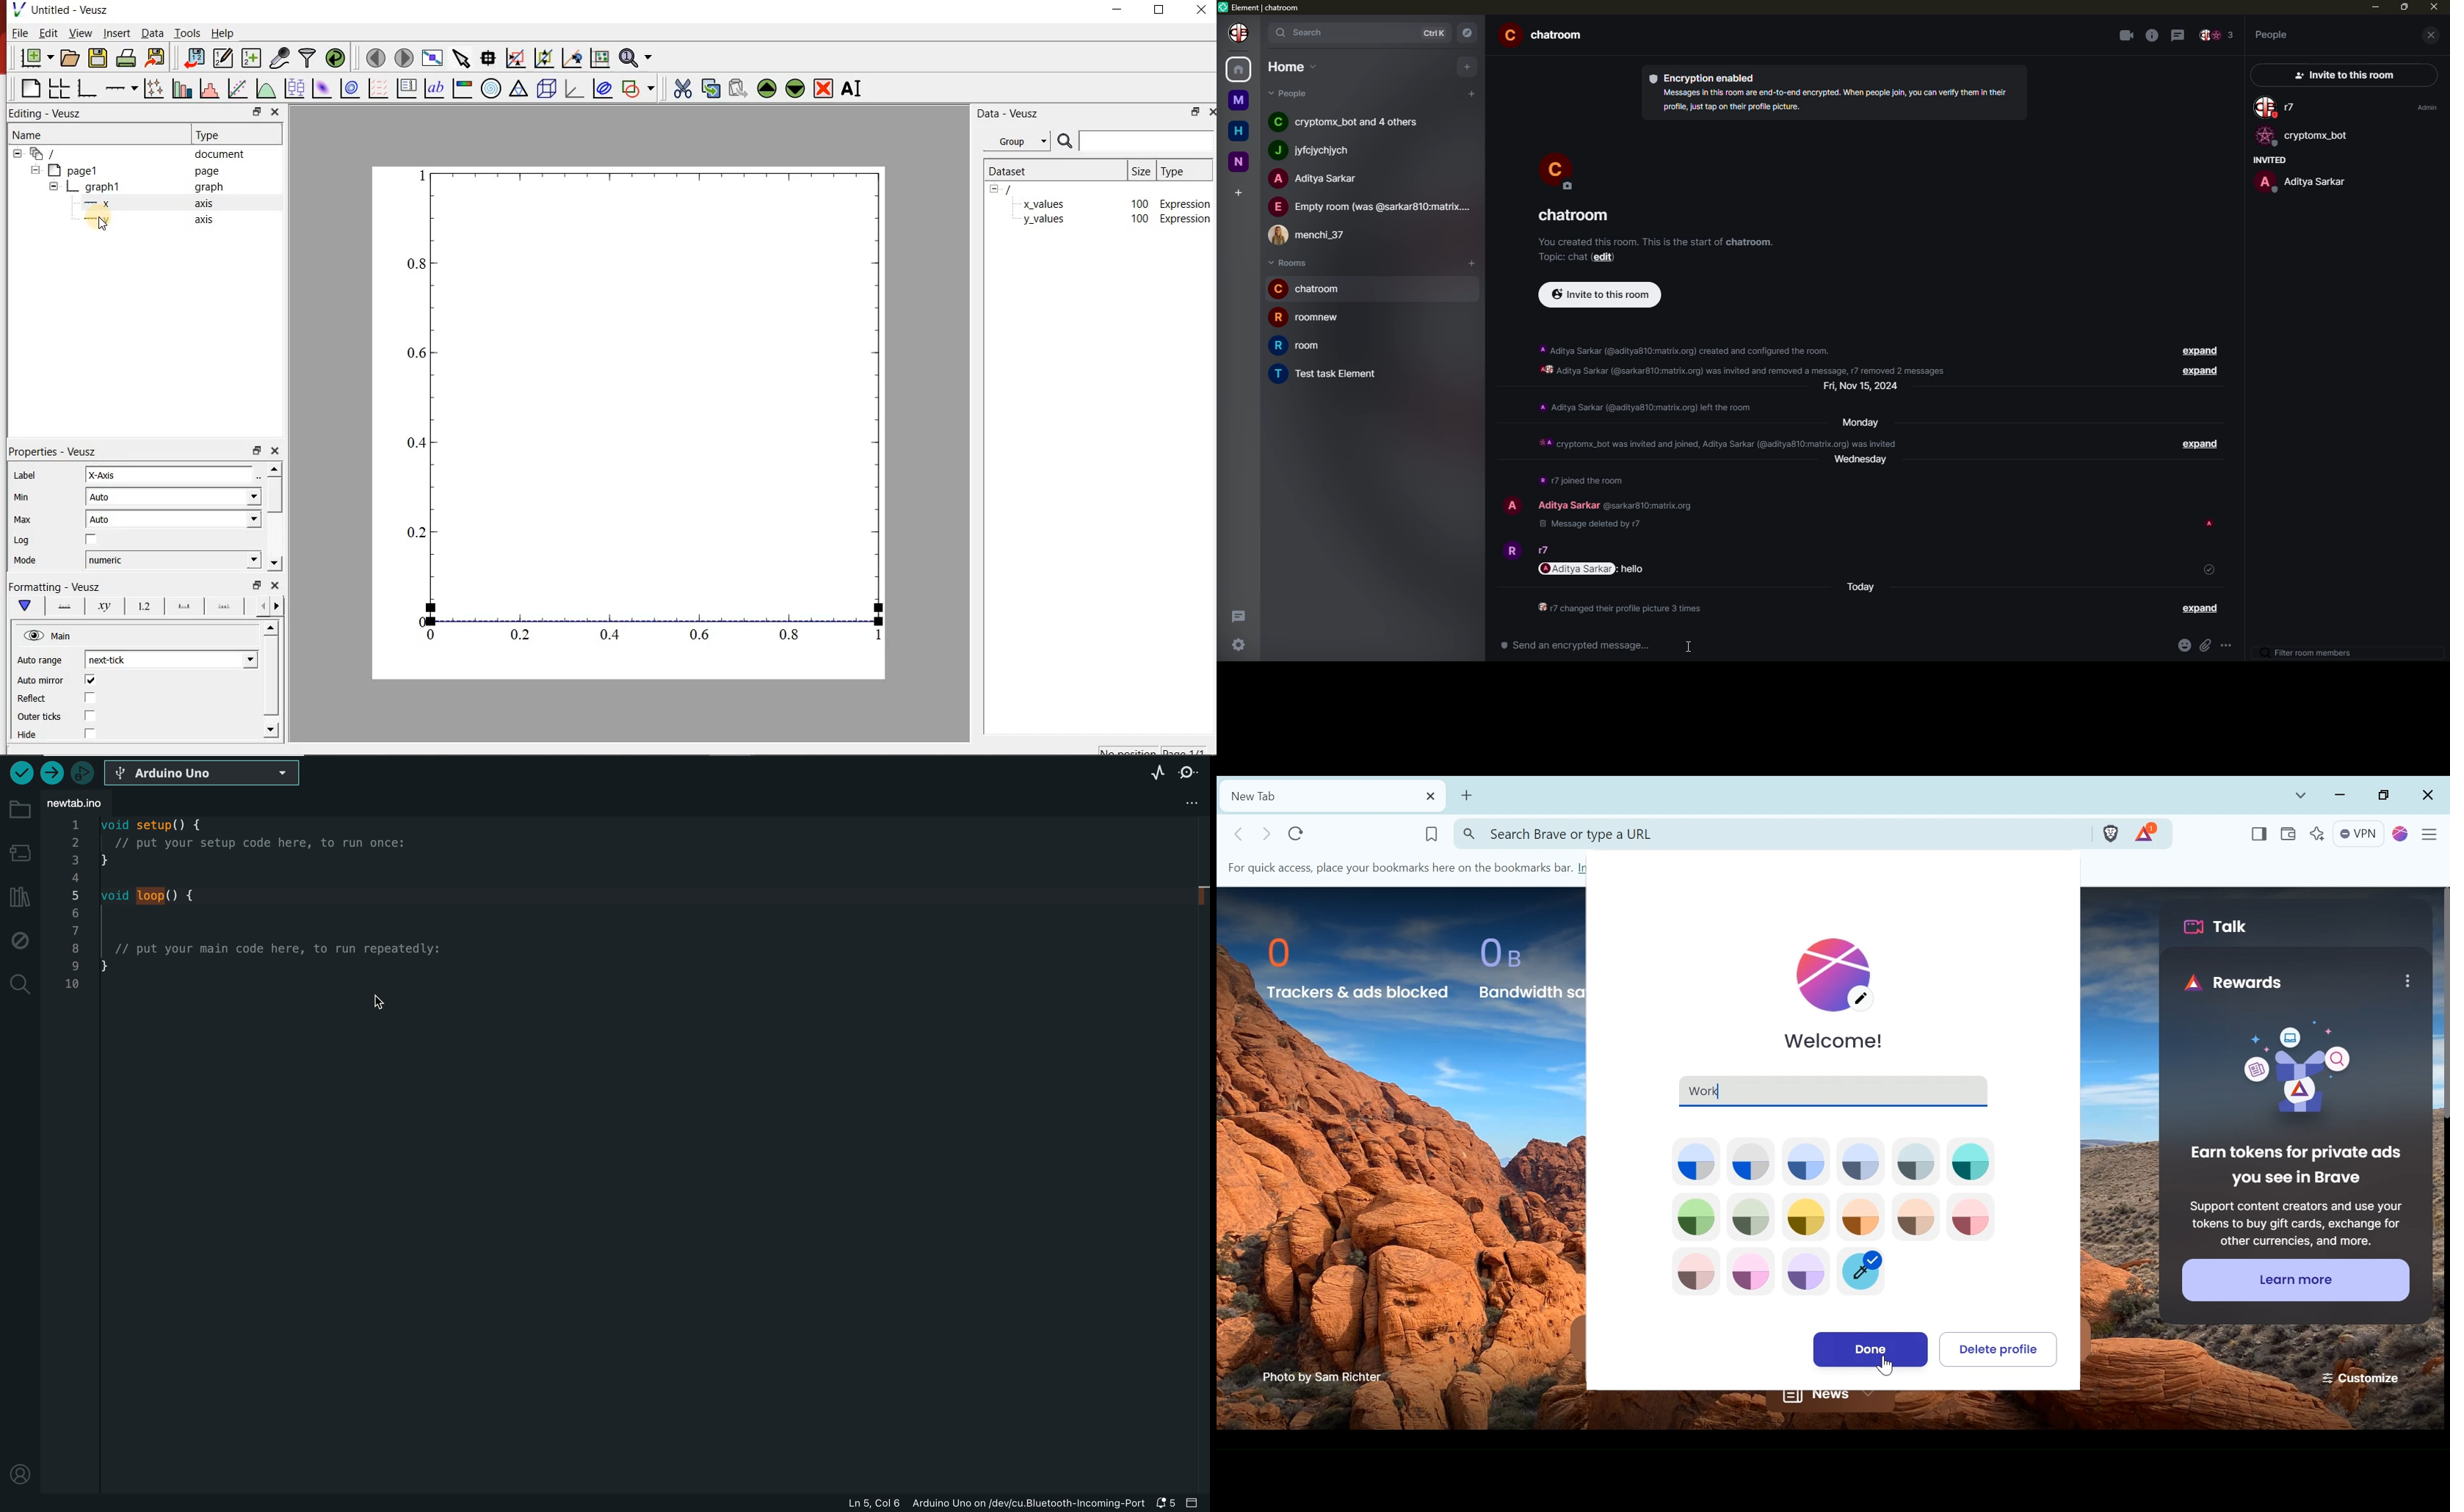 The height and width of the screenshot is (1512, 2464). I want to click on search, so click(1306, 31).